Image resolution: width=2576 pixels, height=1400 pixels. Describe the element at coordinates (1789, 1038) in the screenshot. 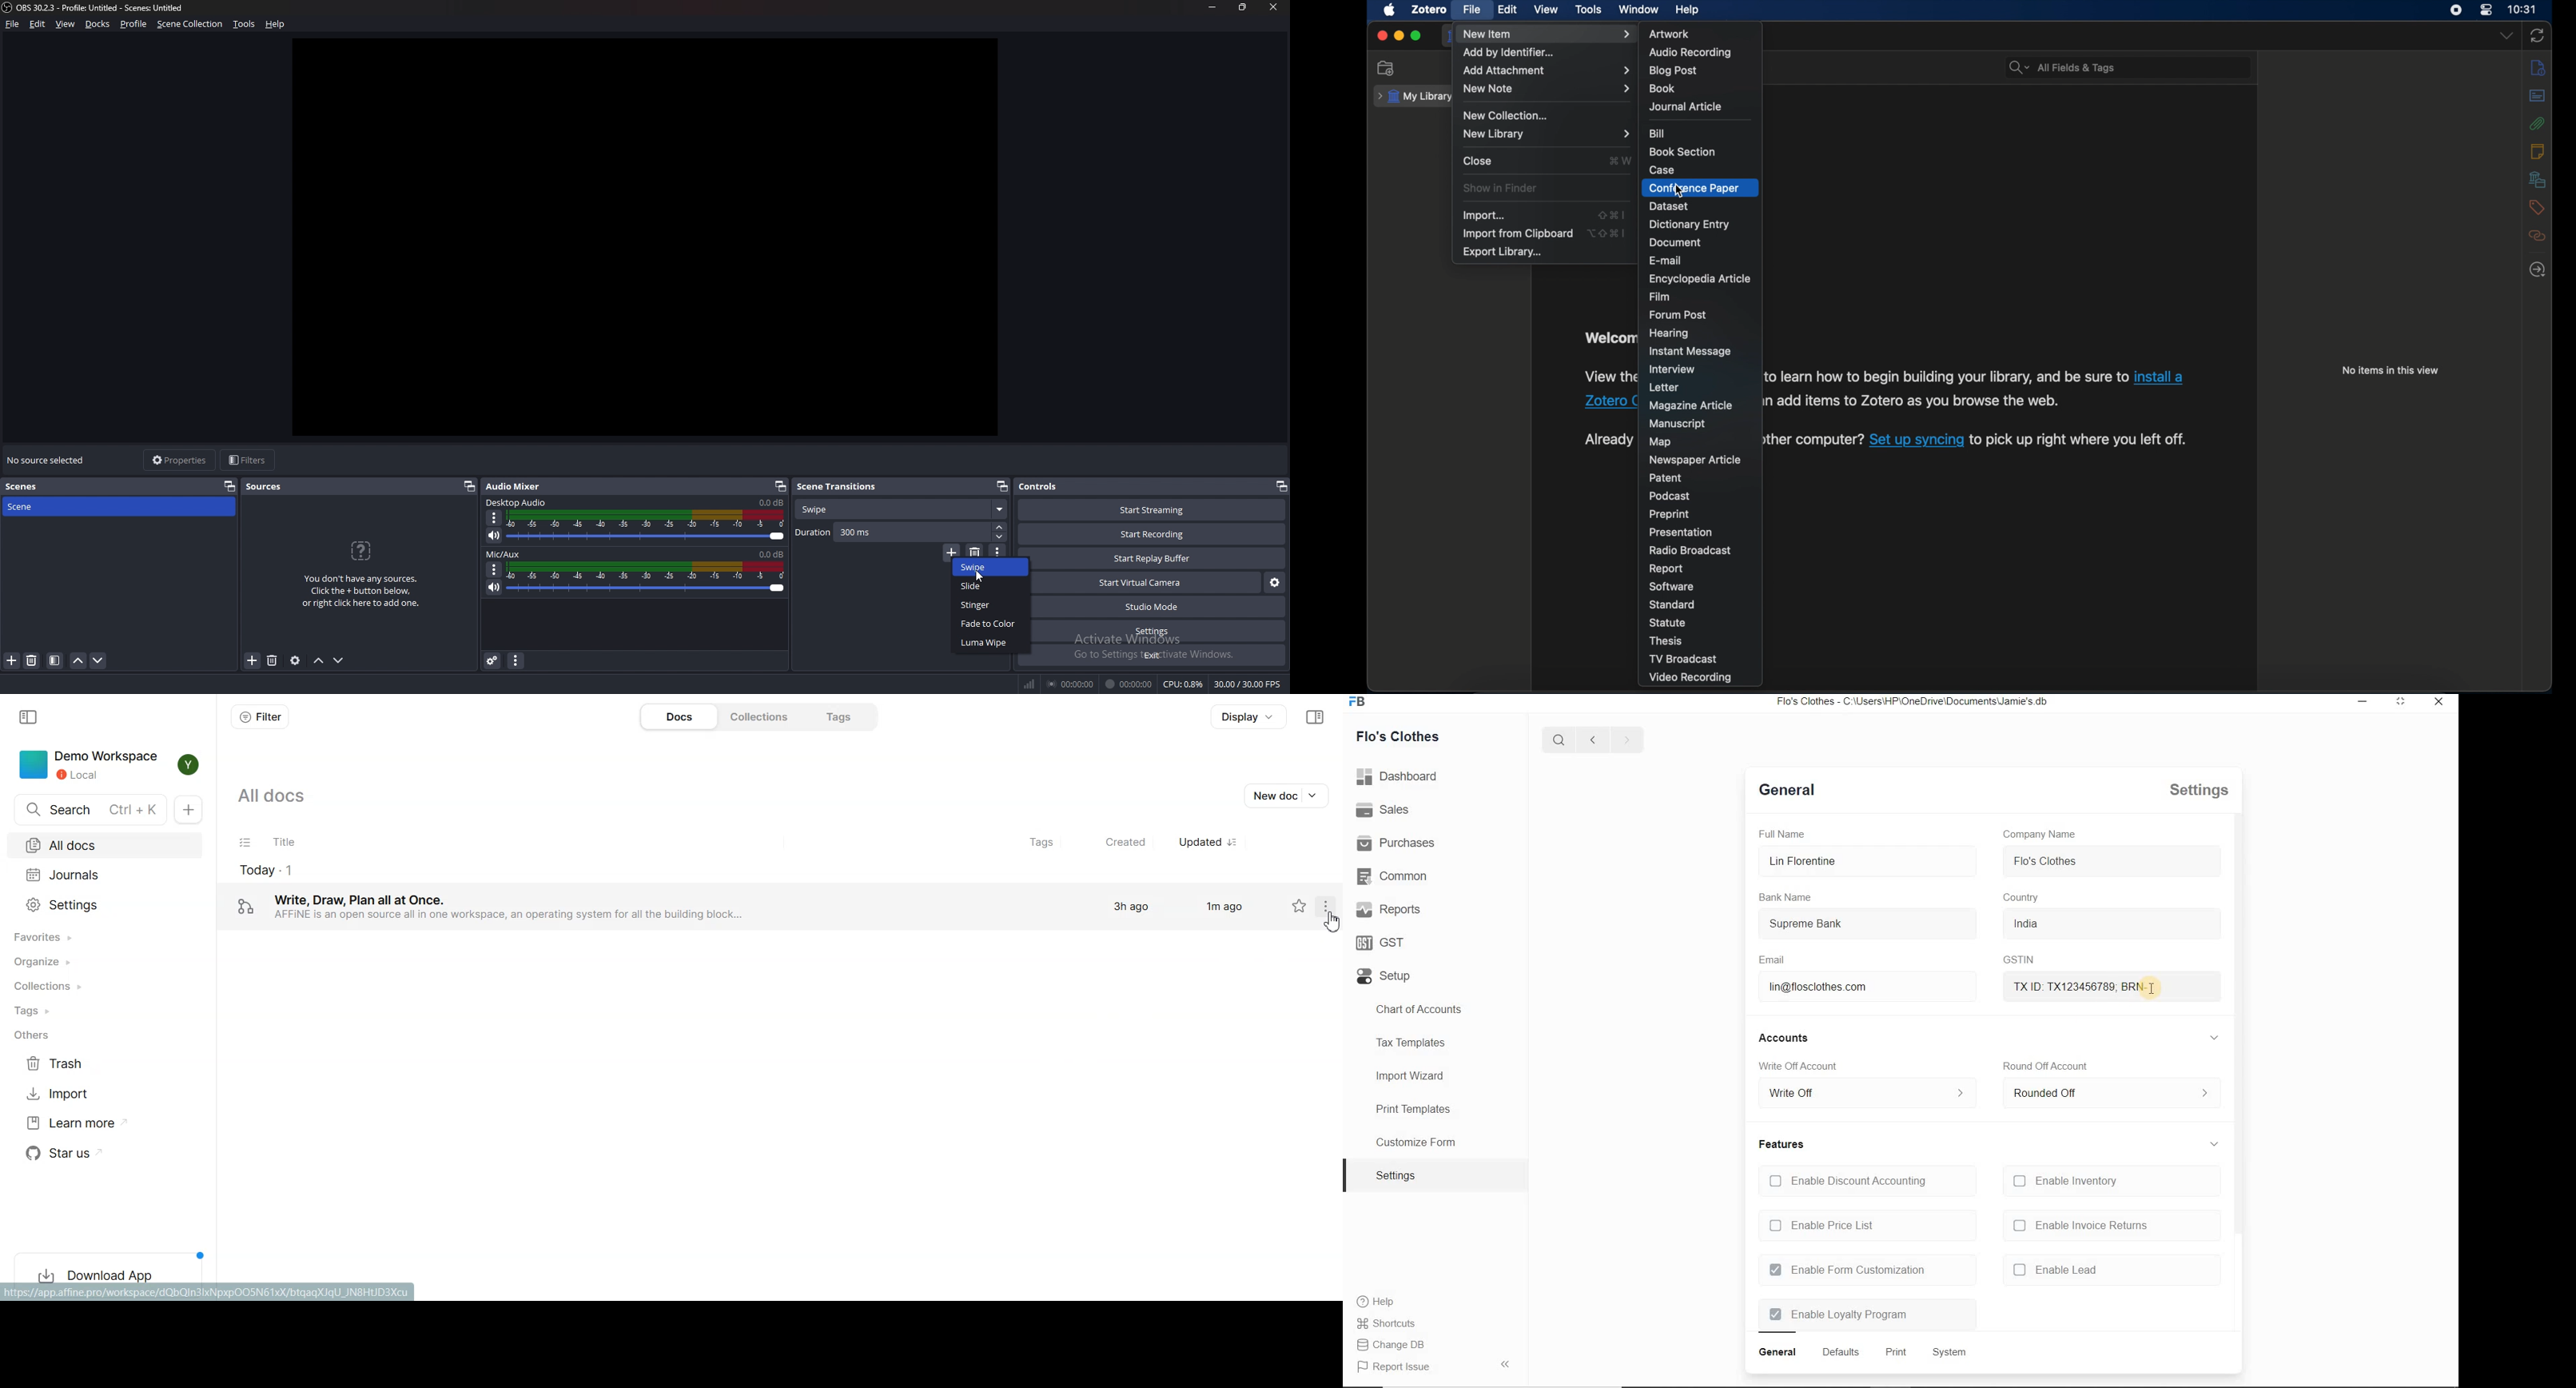

I see `accounts` at that location.